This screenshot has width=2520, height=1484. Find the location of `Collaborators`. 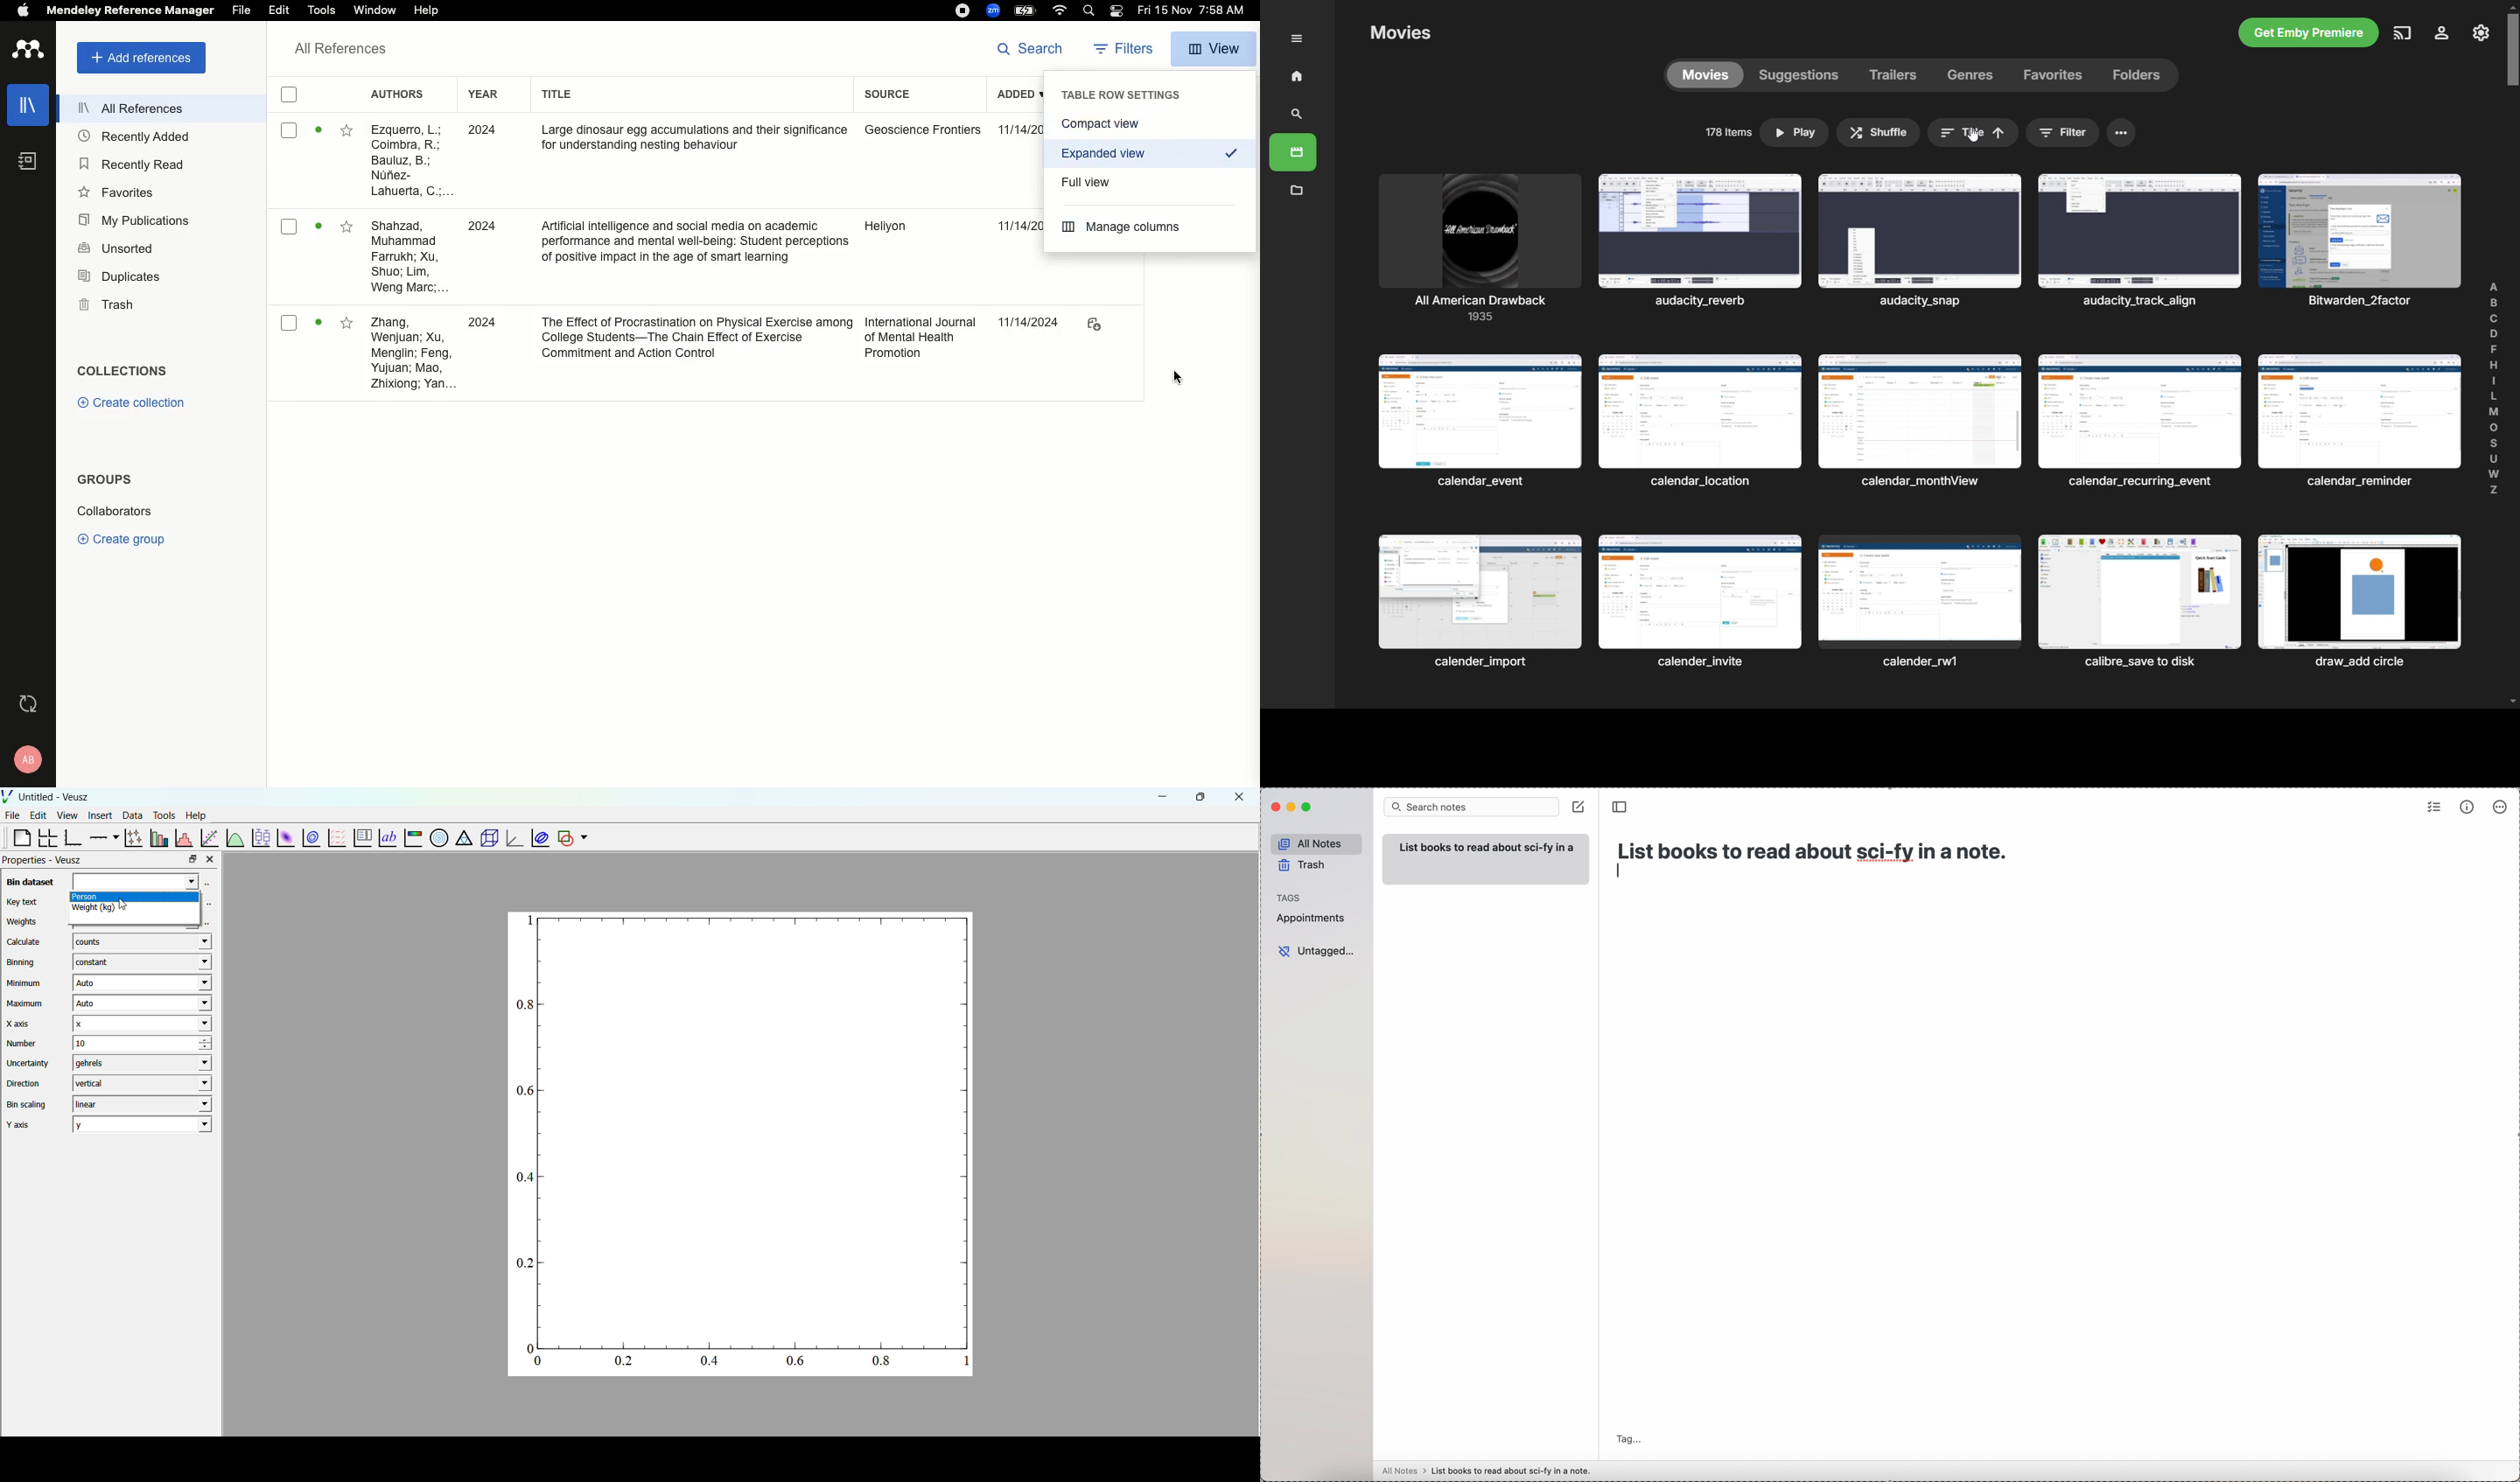

Collaborators is located at coordinates (125, 510).